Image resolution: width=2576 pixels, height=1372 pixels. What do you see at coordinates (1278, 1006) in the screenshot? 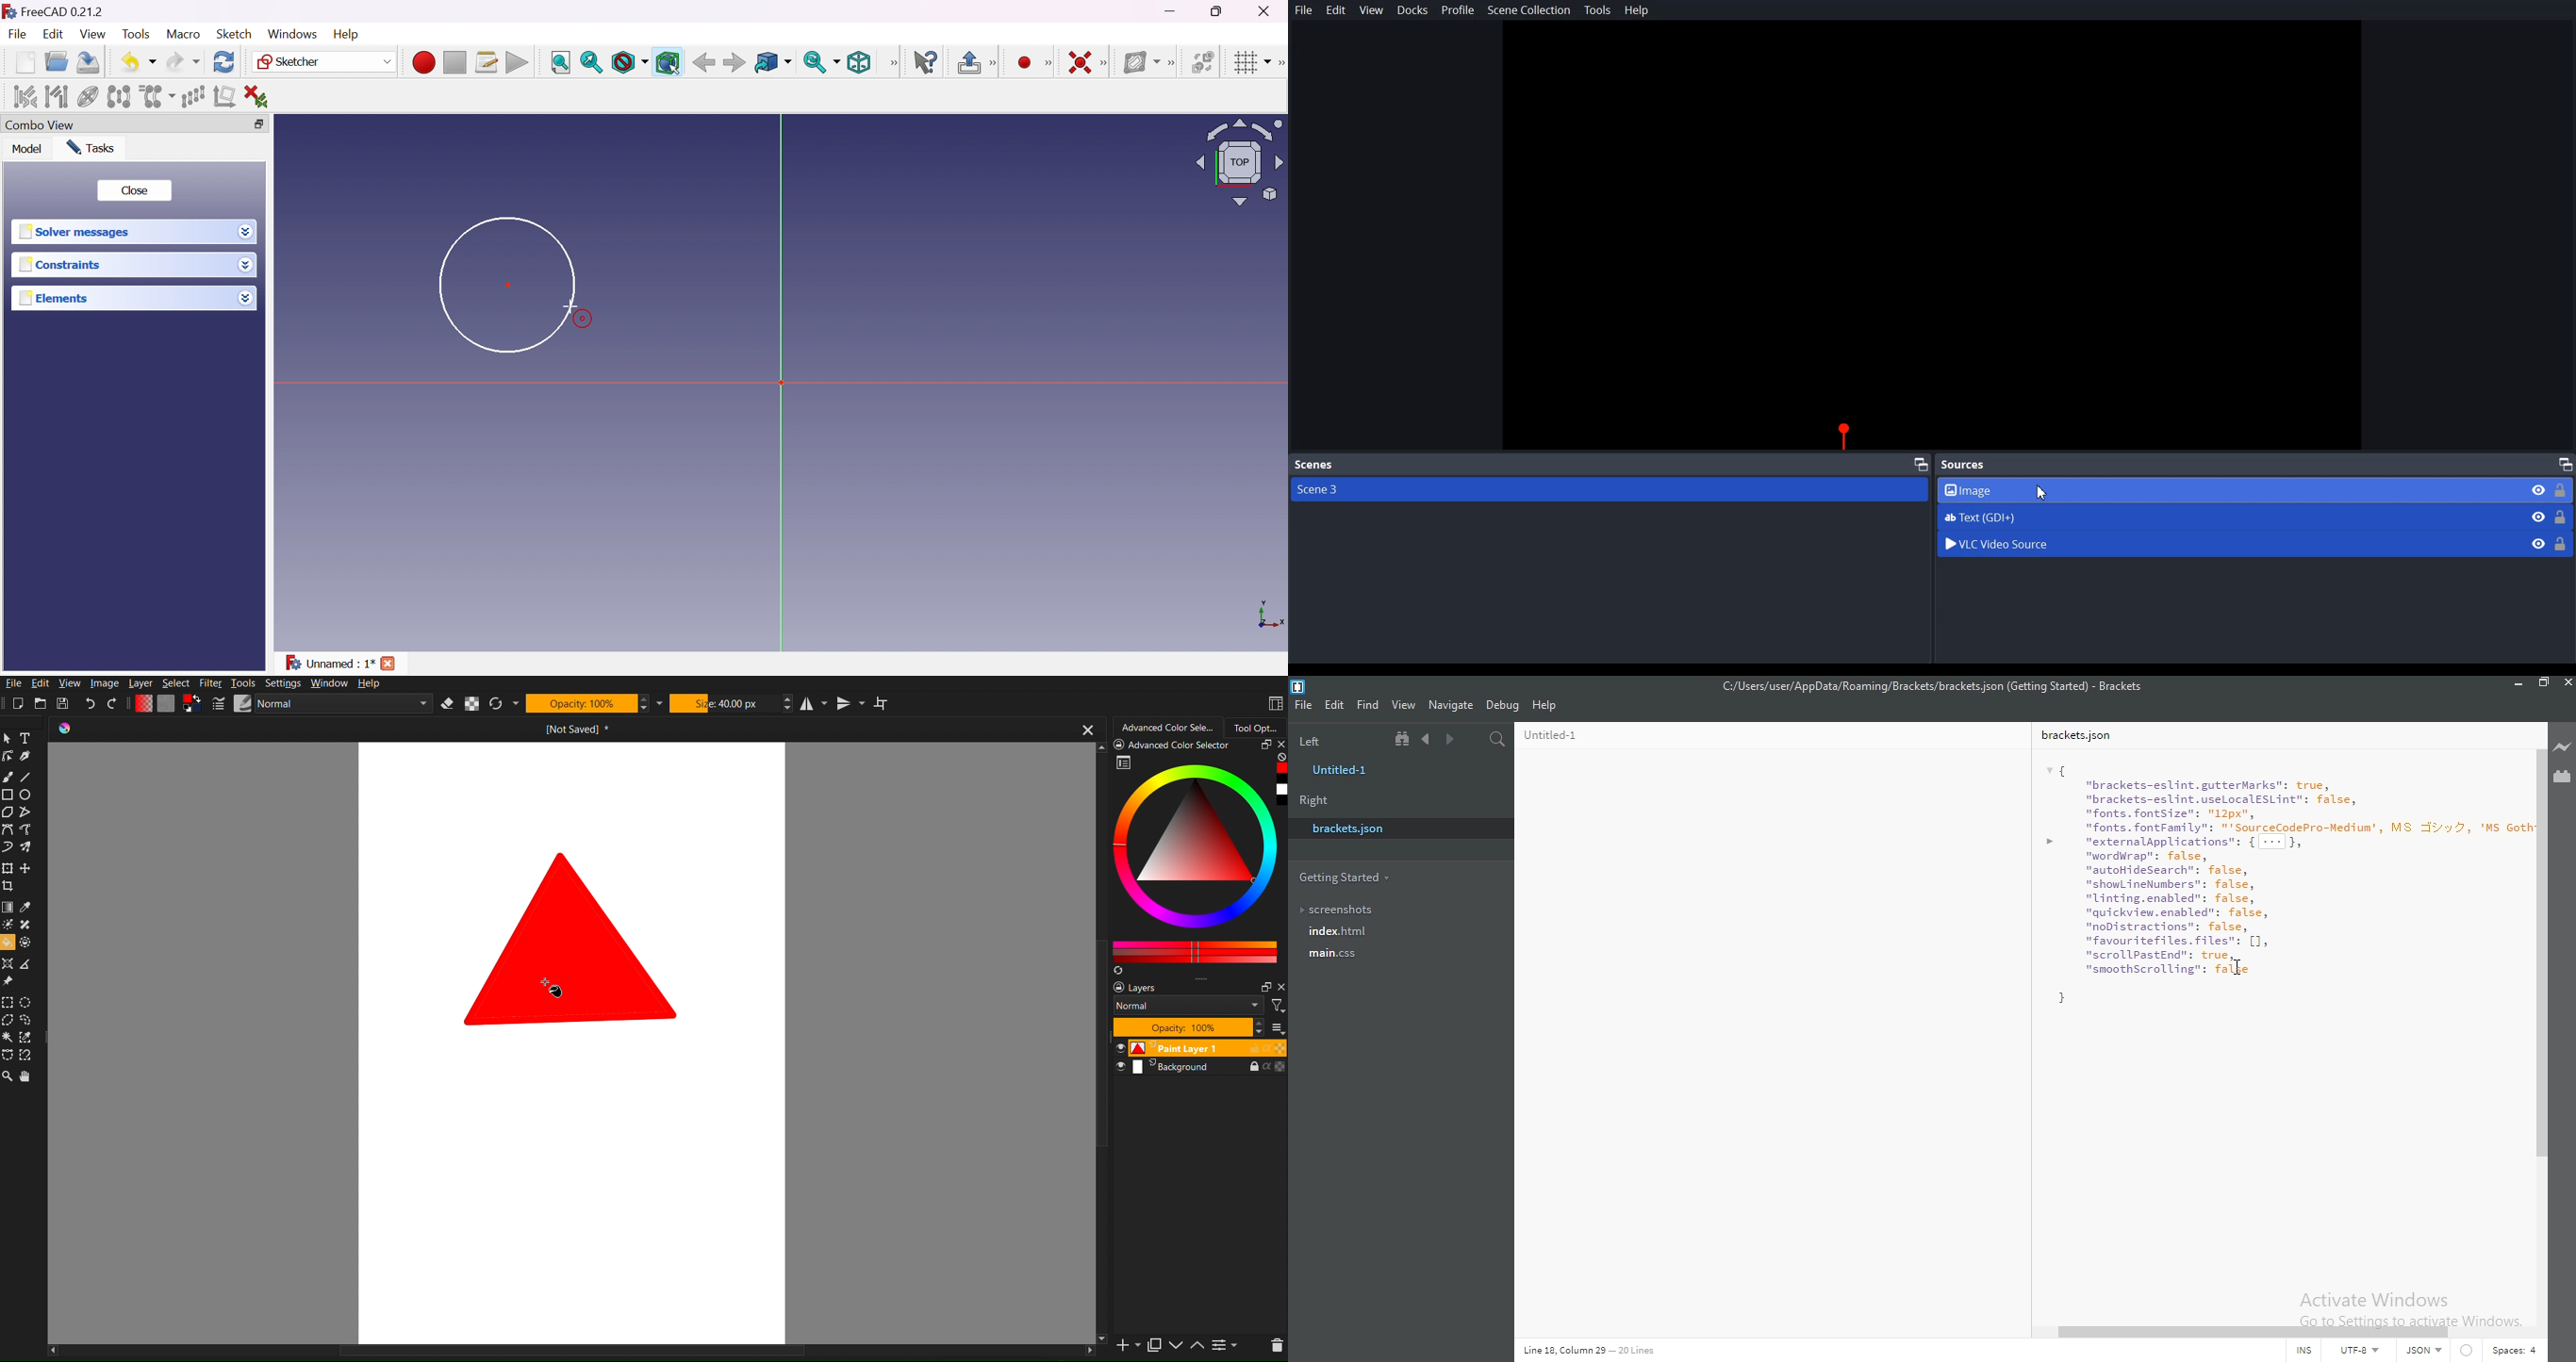
I see `filter` at bounding box center [1278, 1006].